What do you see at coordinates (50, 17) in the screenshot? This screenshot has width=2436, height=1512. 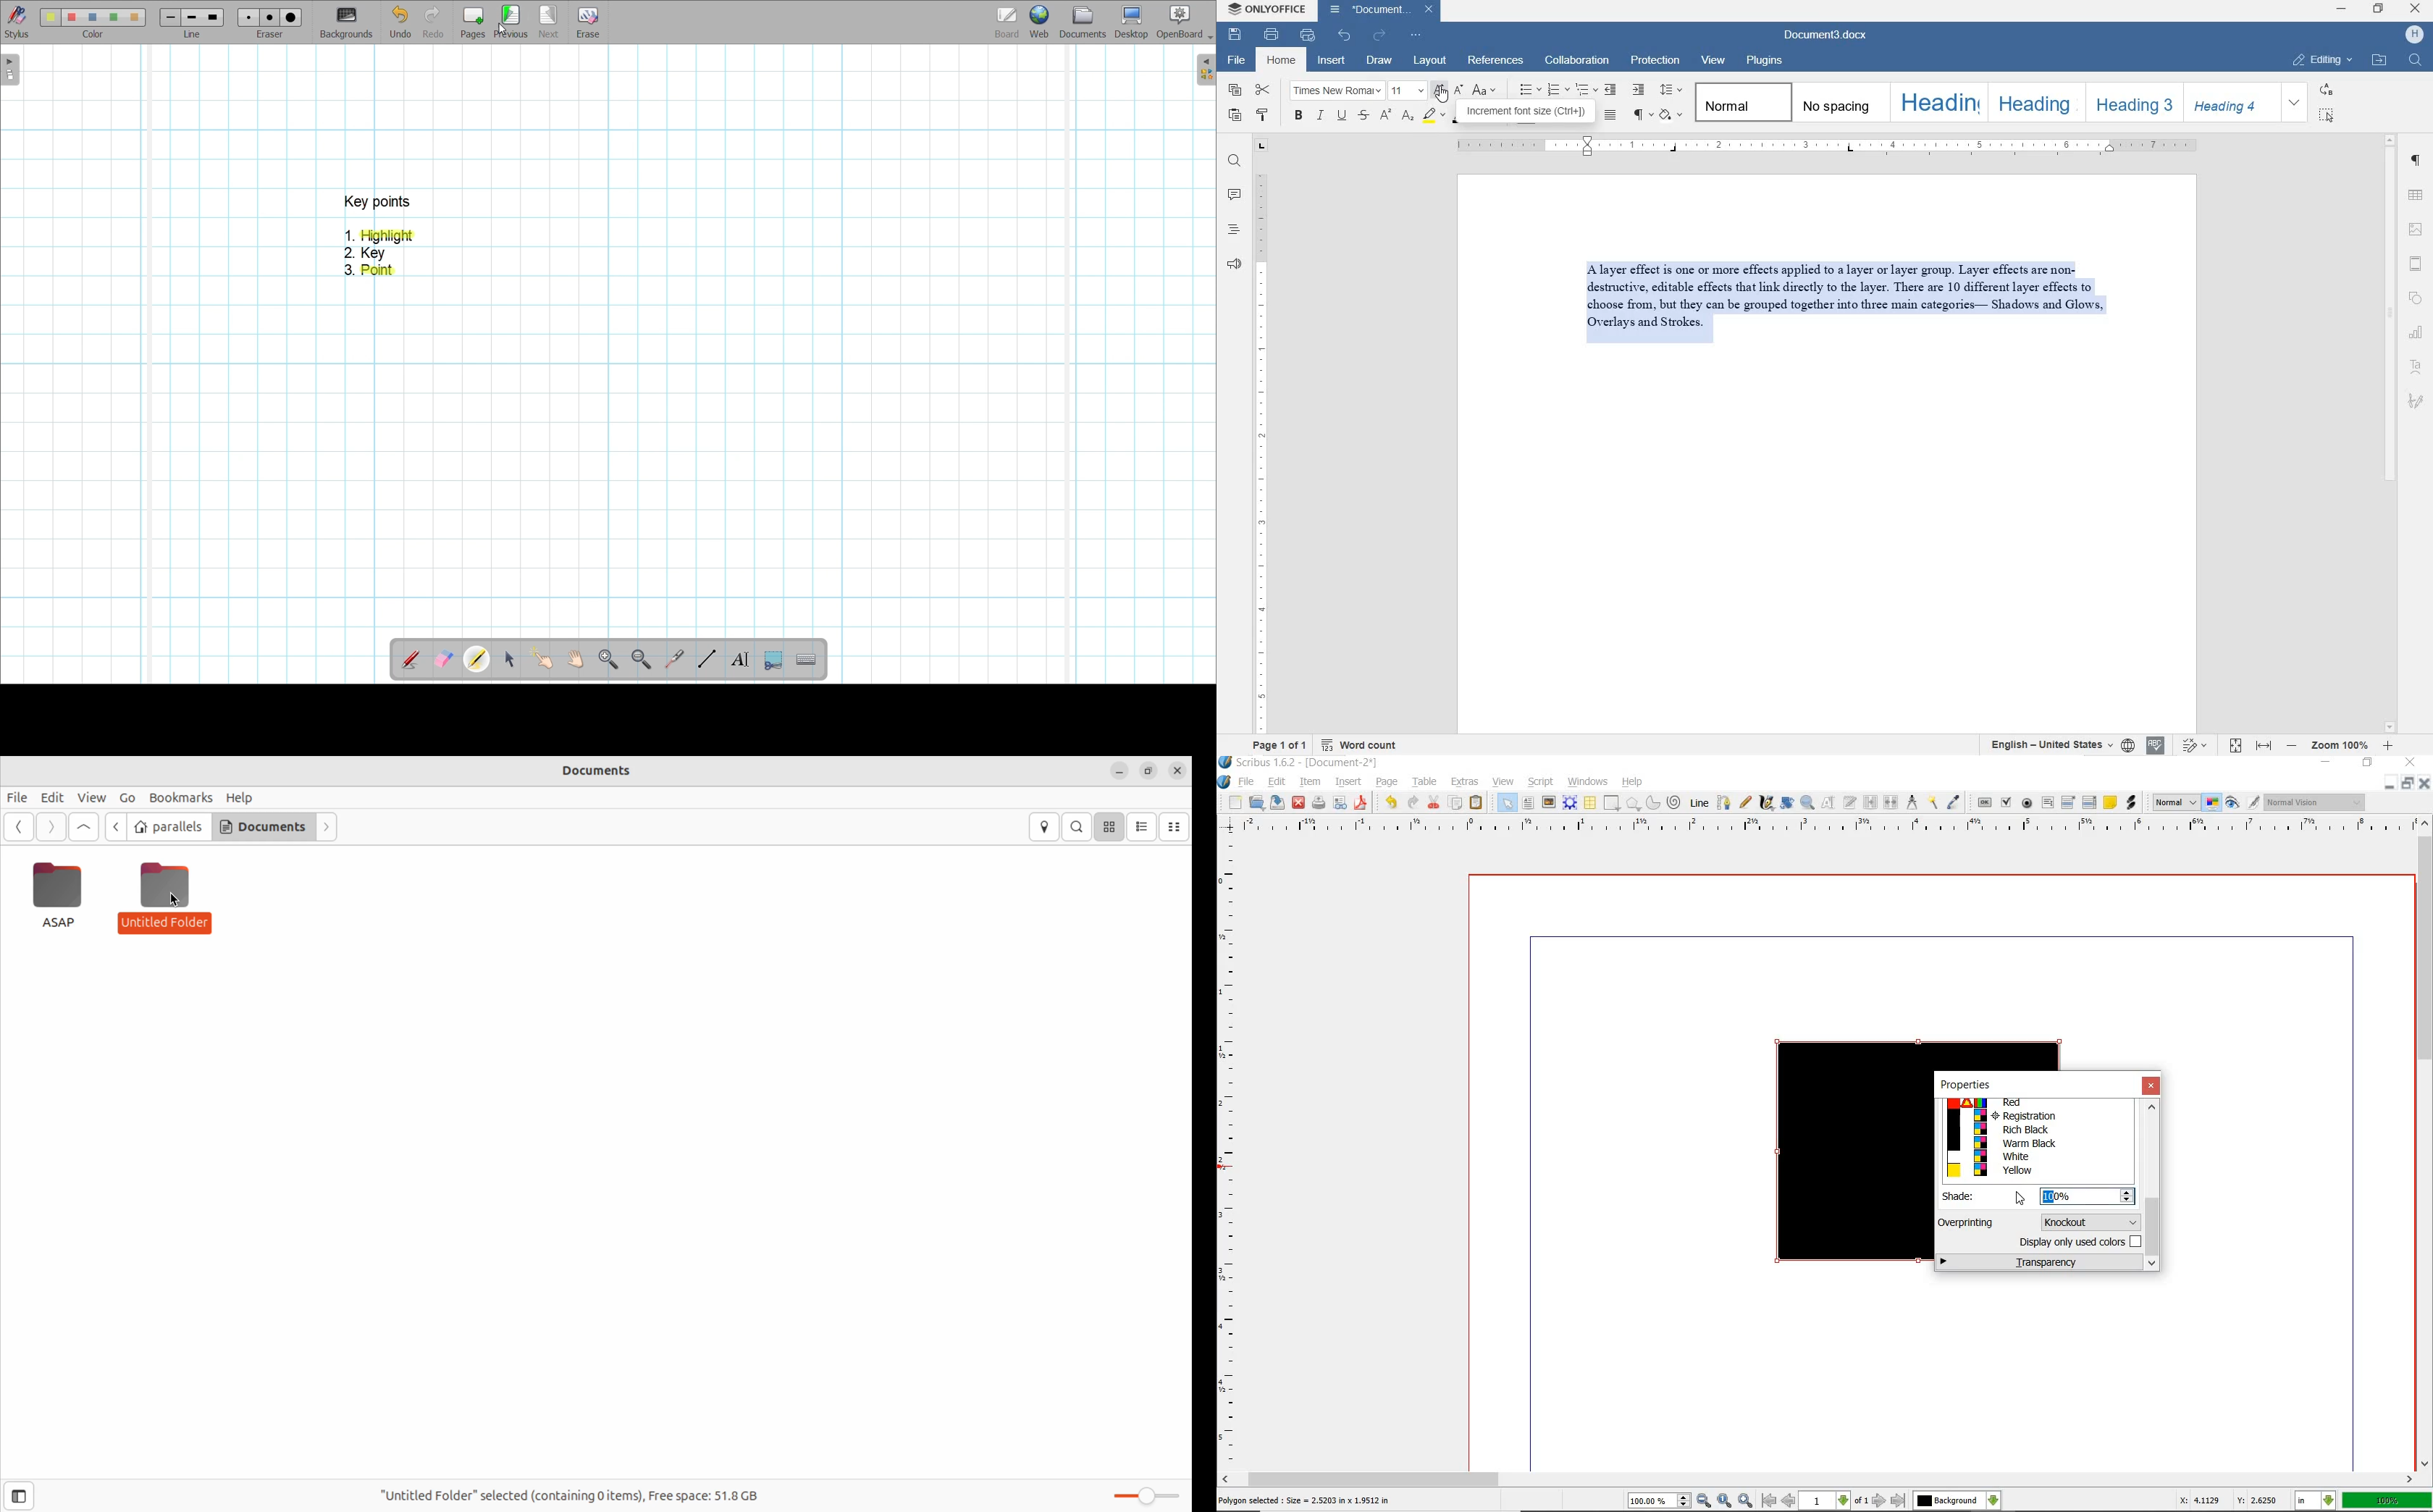 I see `Color 1` at bounding box center [50, 17].